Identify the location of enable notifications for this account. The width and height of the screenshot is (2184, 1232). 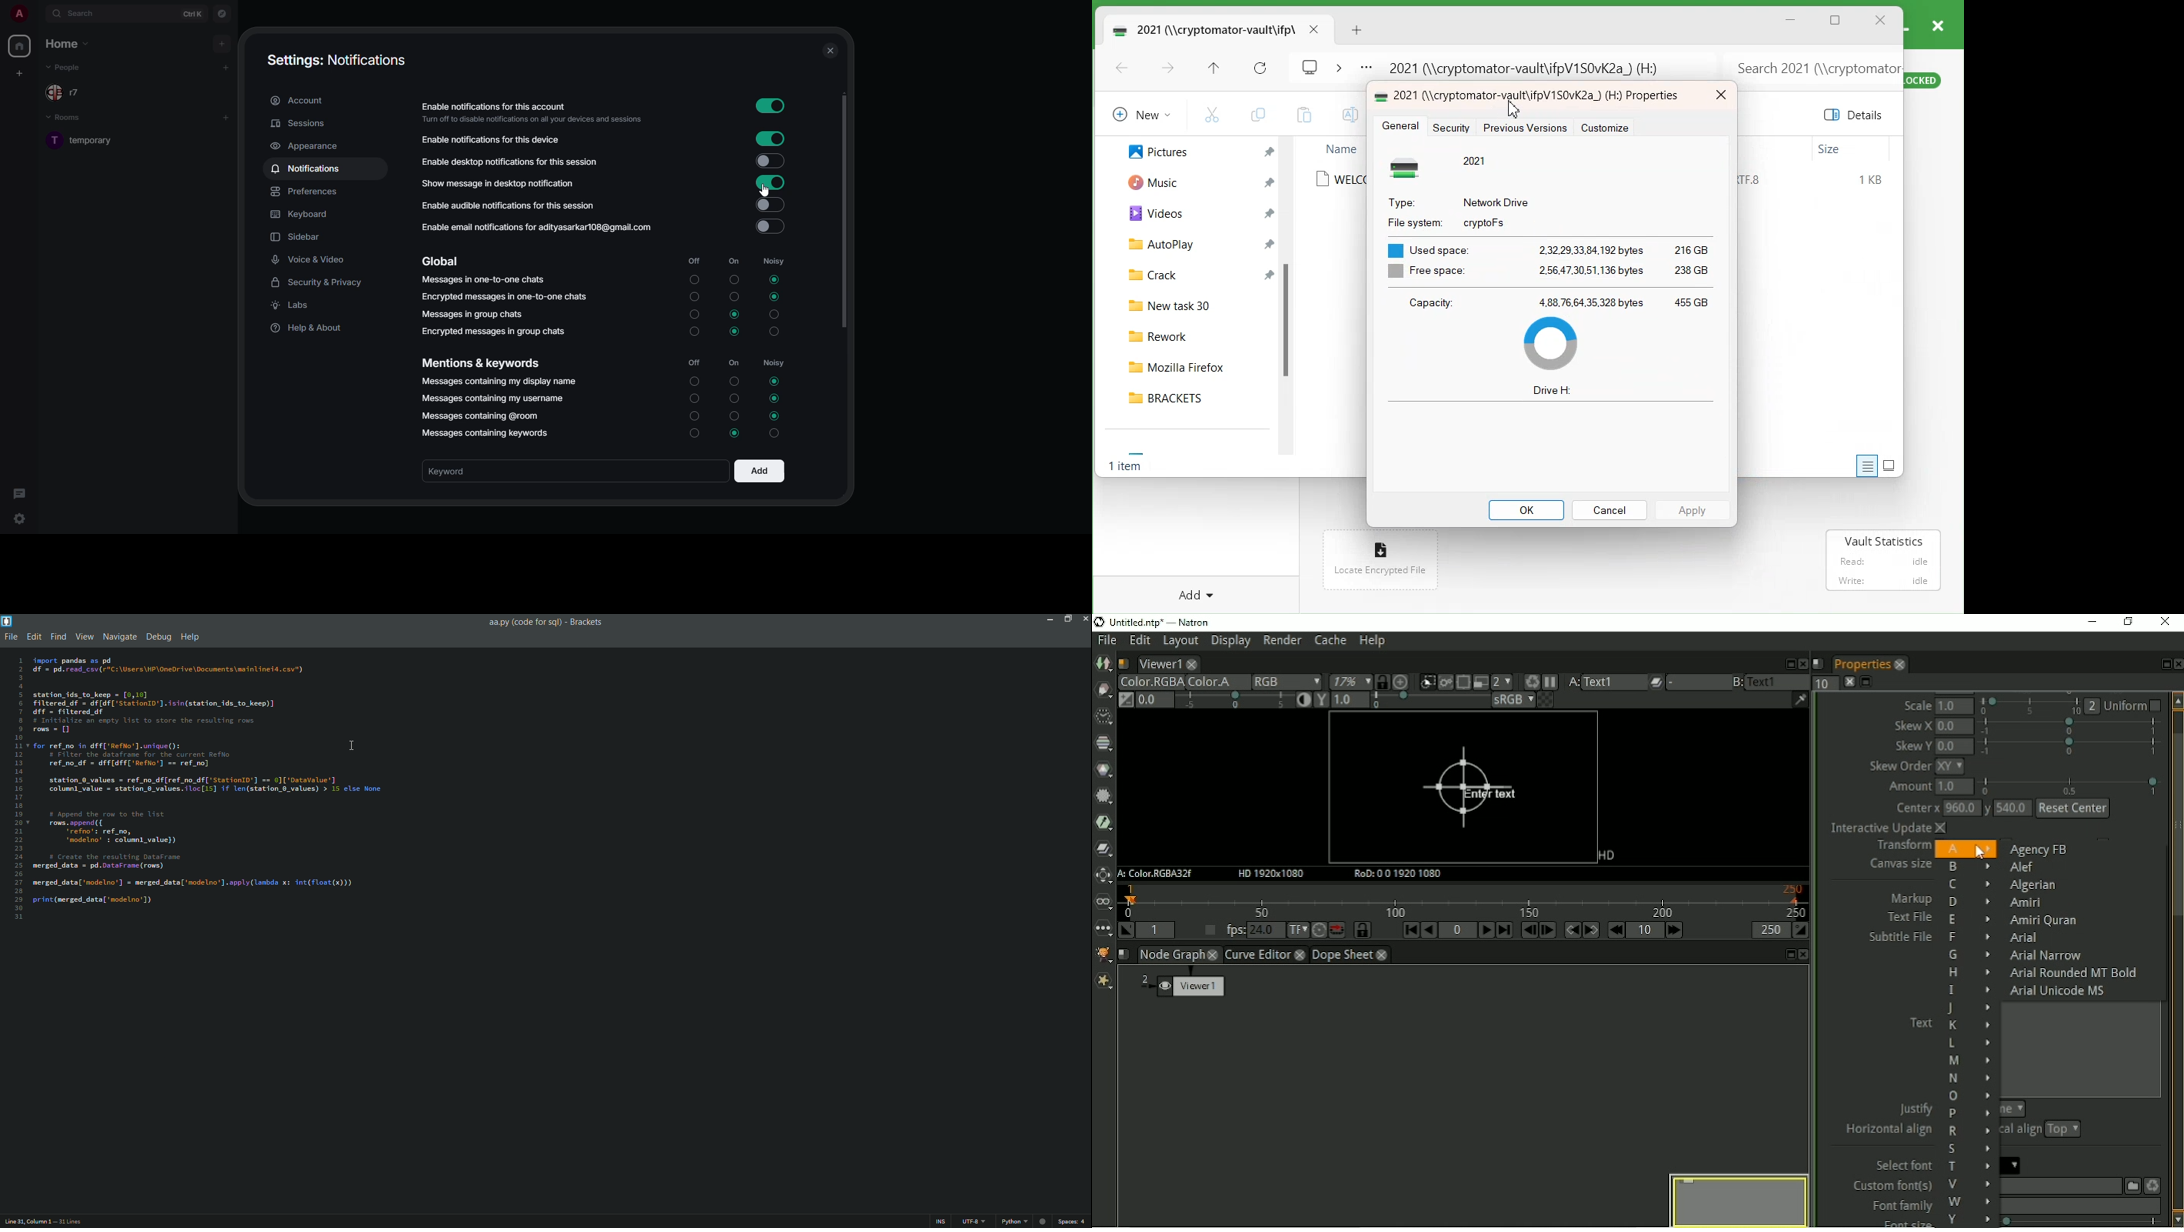
(536, 111).